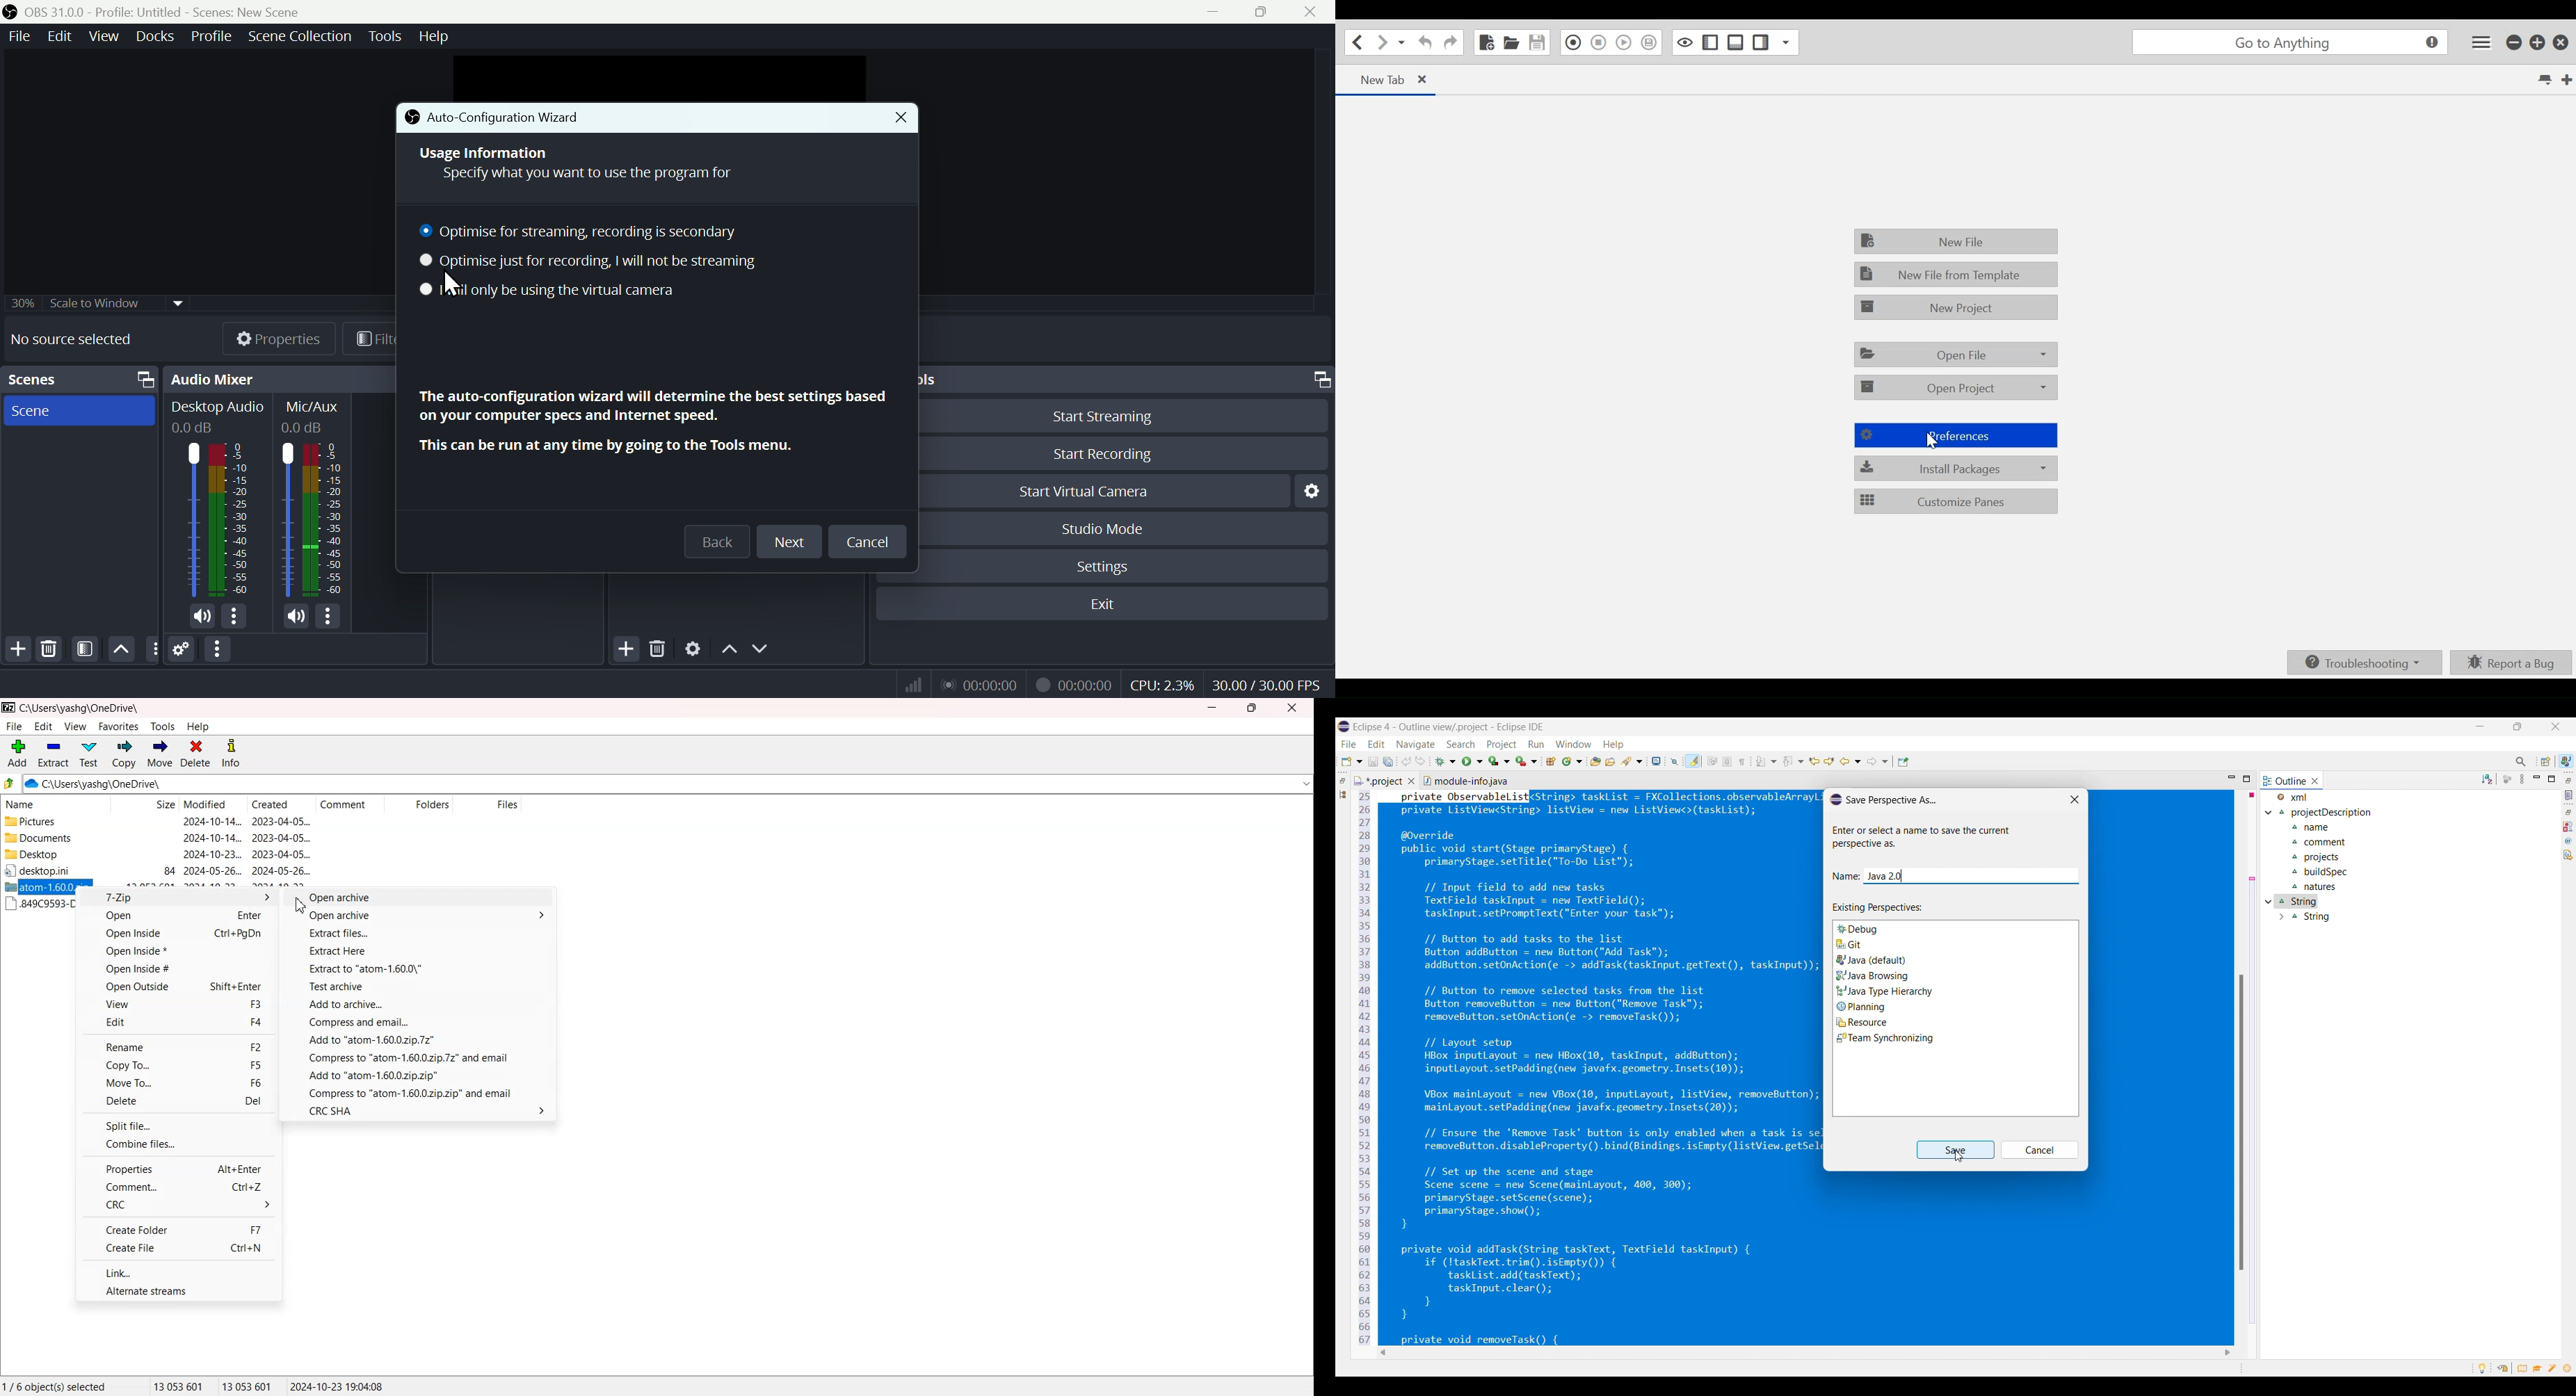 This screenshot has width=2576, height=1400. What do you see at coordinates (116, 302) in the screenshot?
I see `30% scale widow ` at bounding box center [116, 302].